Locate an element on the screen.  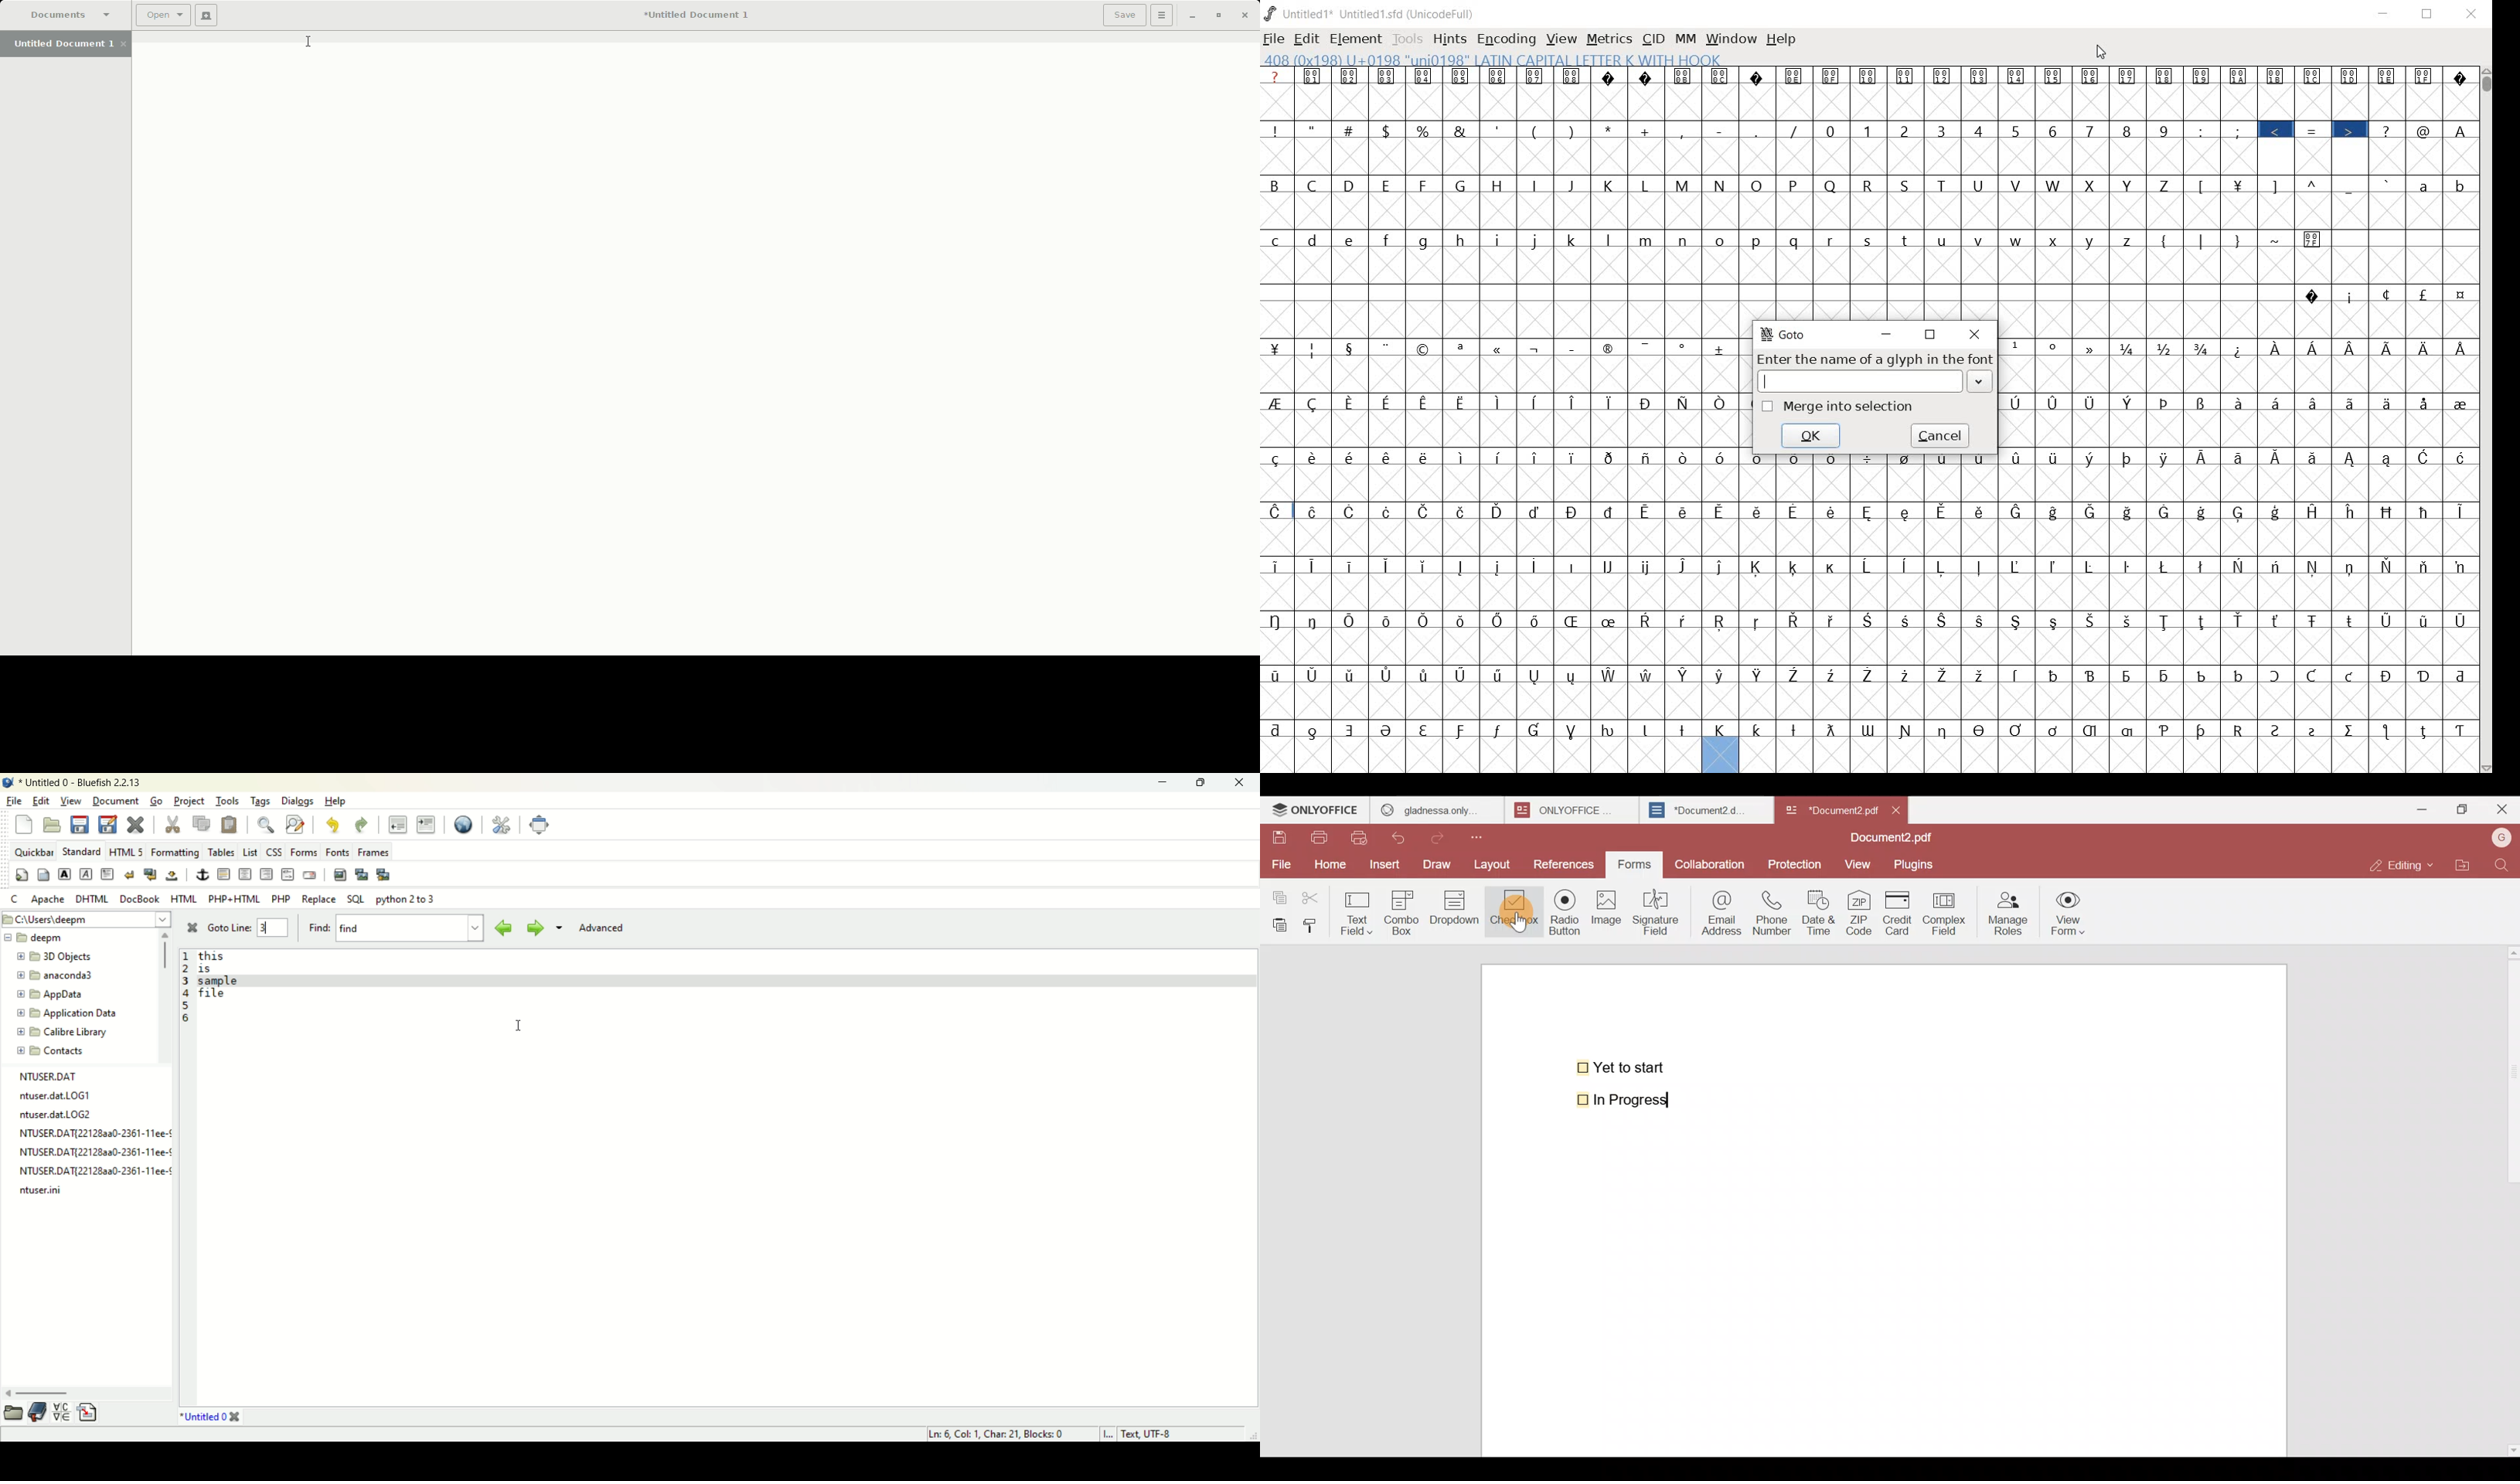
Maximize is located at coordinates (2460, 808).